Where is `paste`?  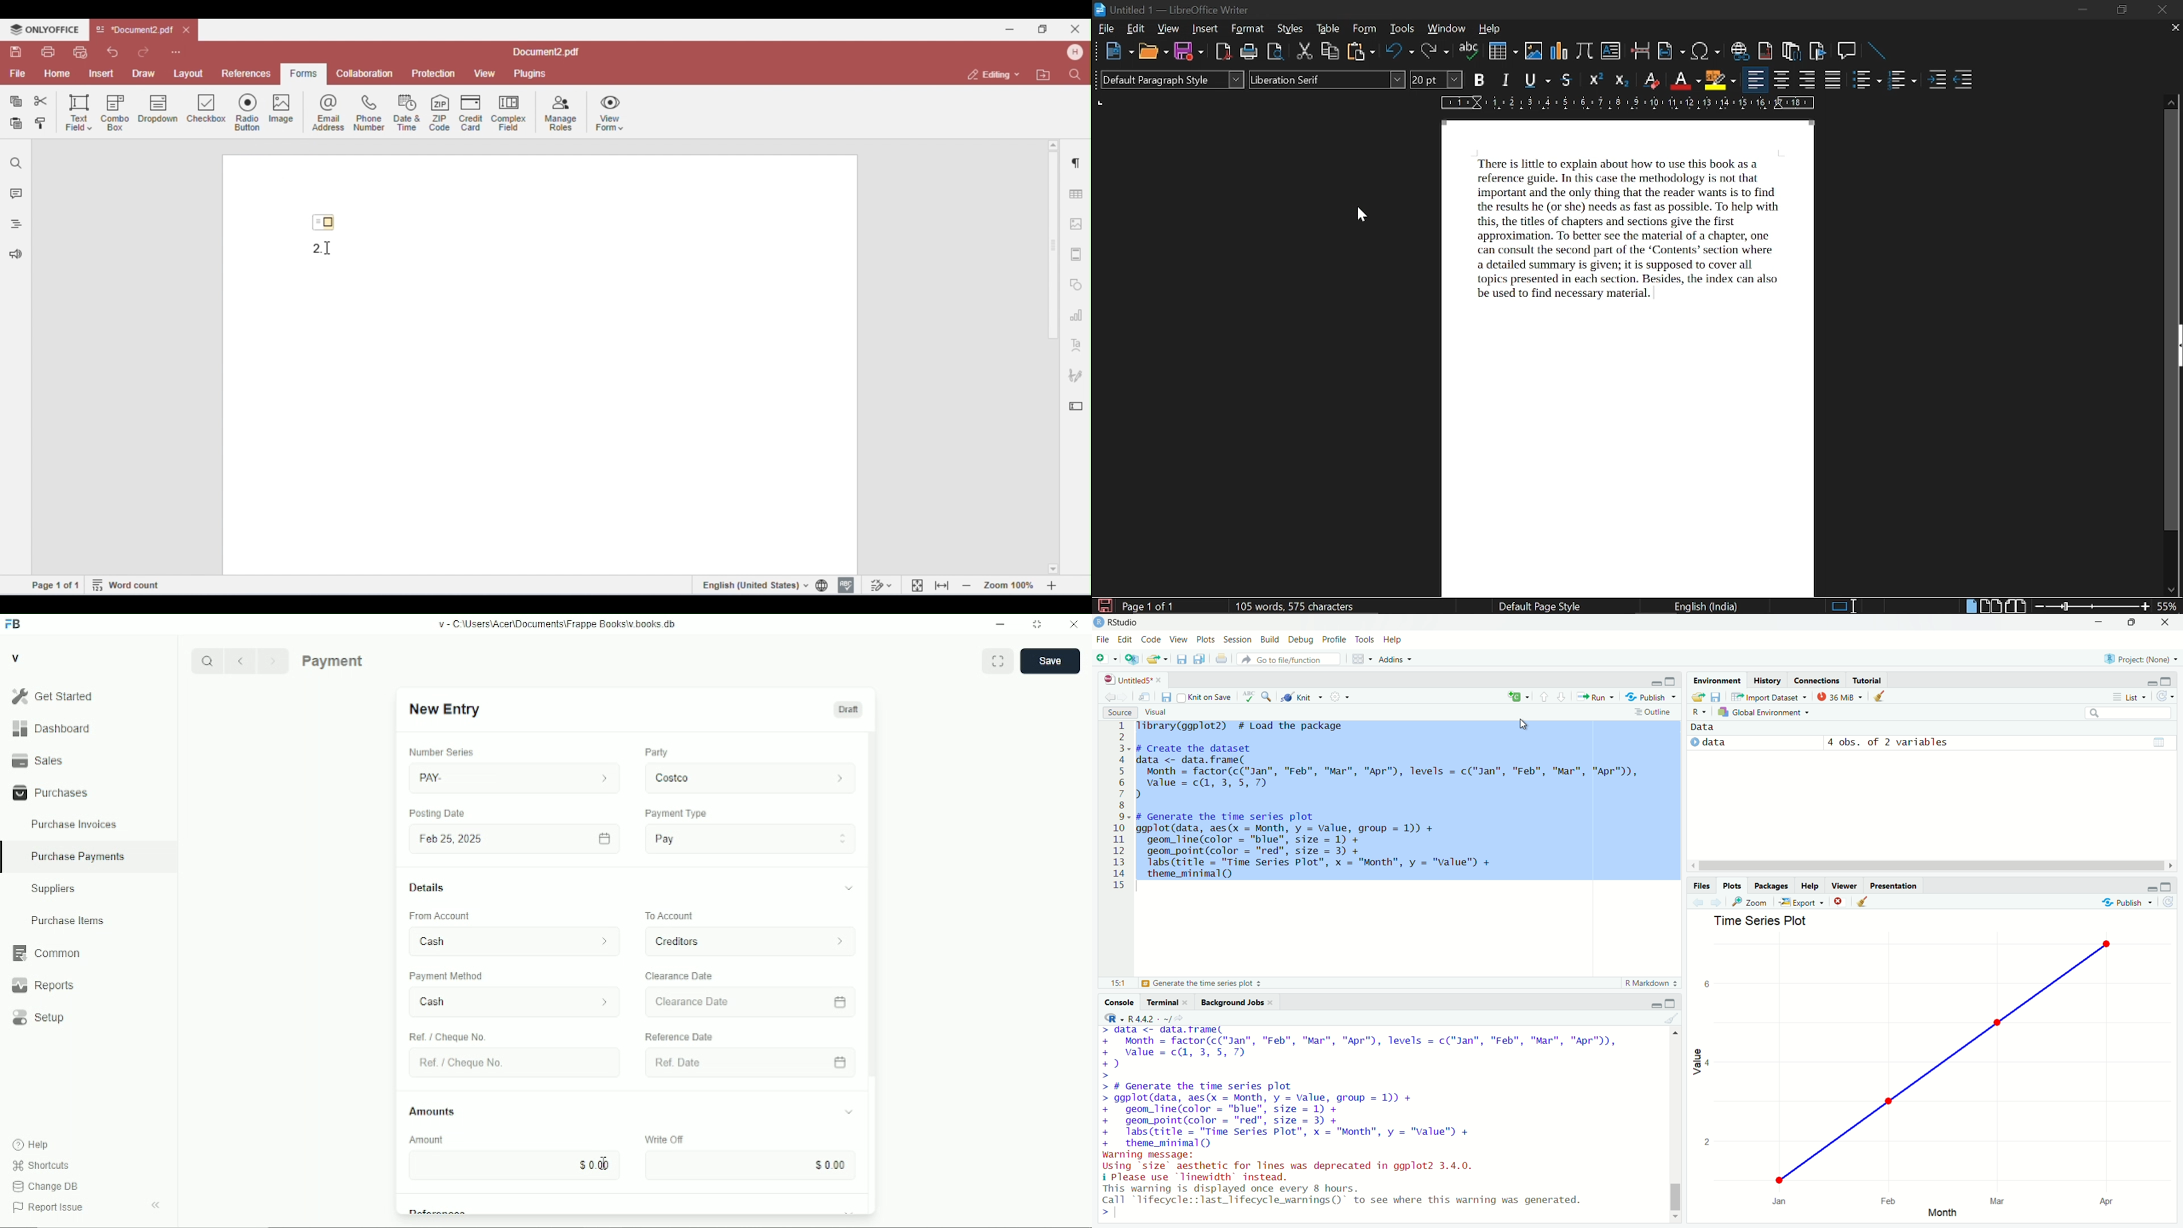 paste is located at coordinates (1360, 51).